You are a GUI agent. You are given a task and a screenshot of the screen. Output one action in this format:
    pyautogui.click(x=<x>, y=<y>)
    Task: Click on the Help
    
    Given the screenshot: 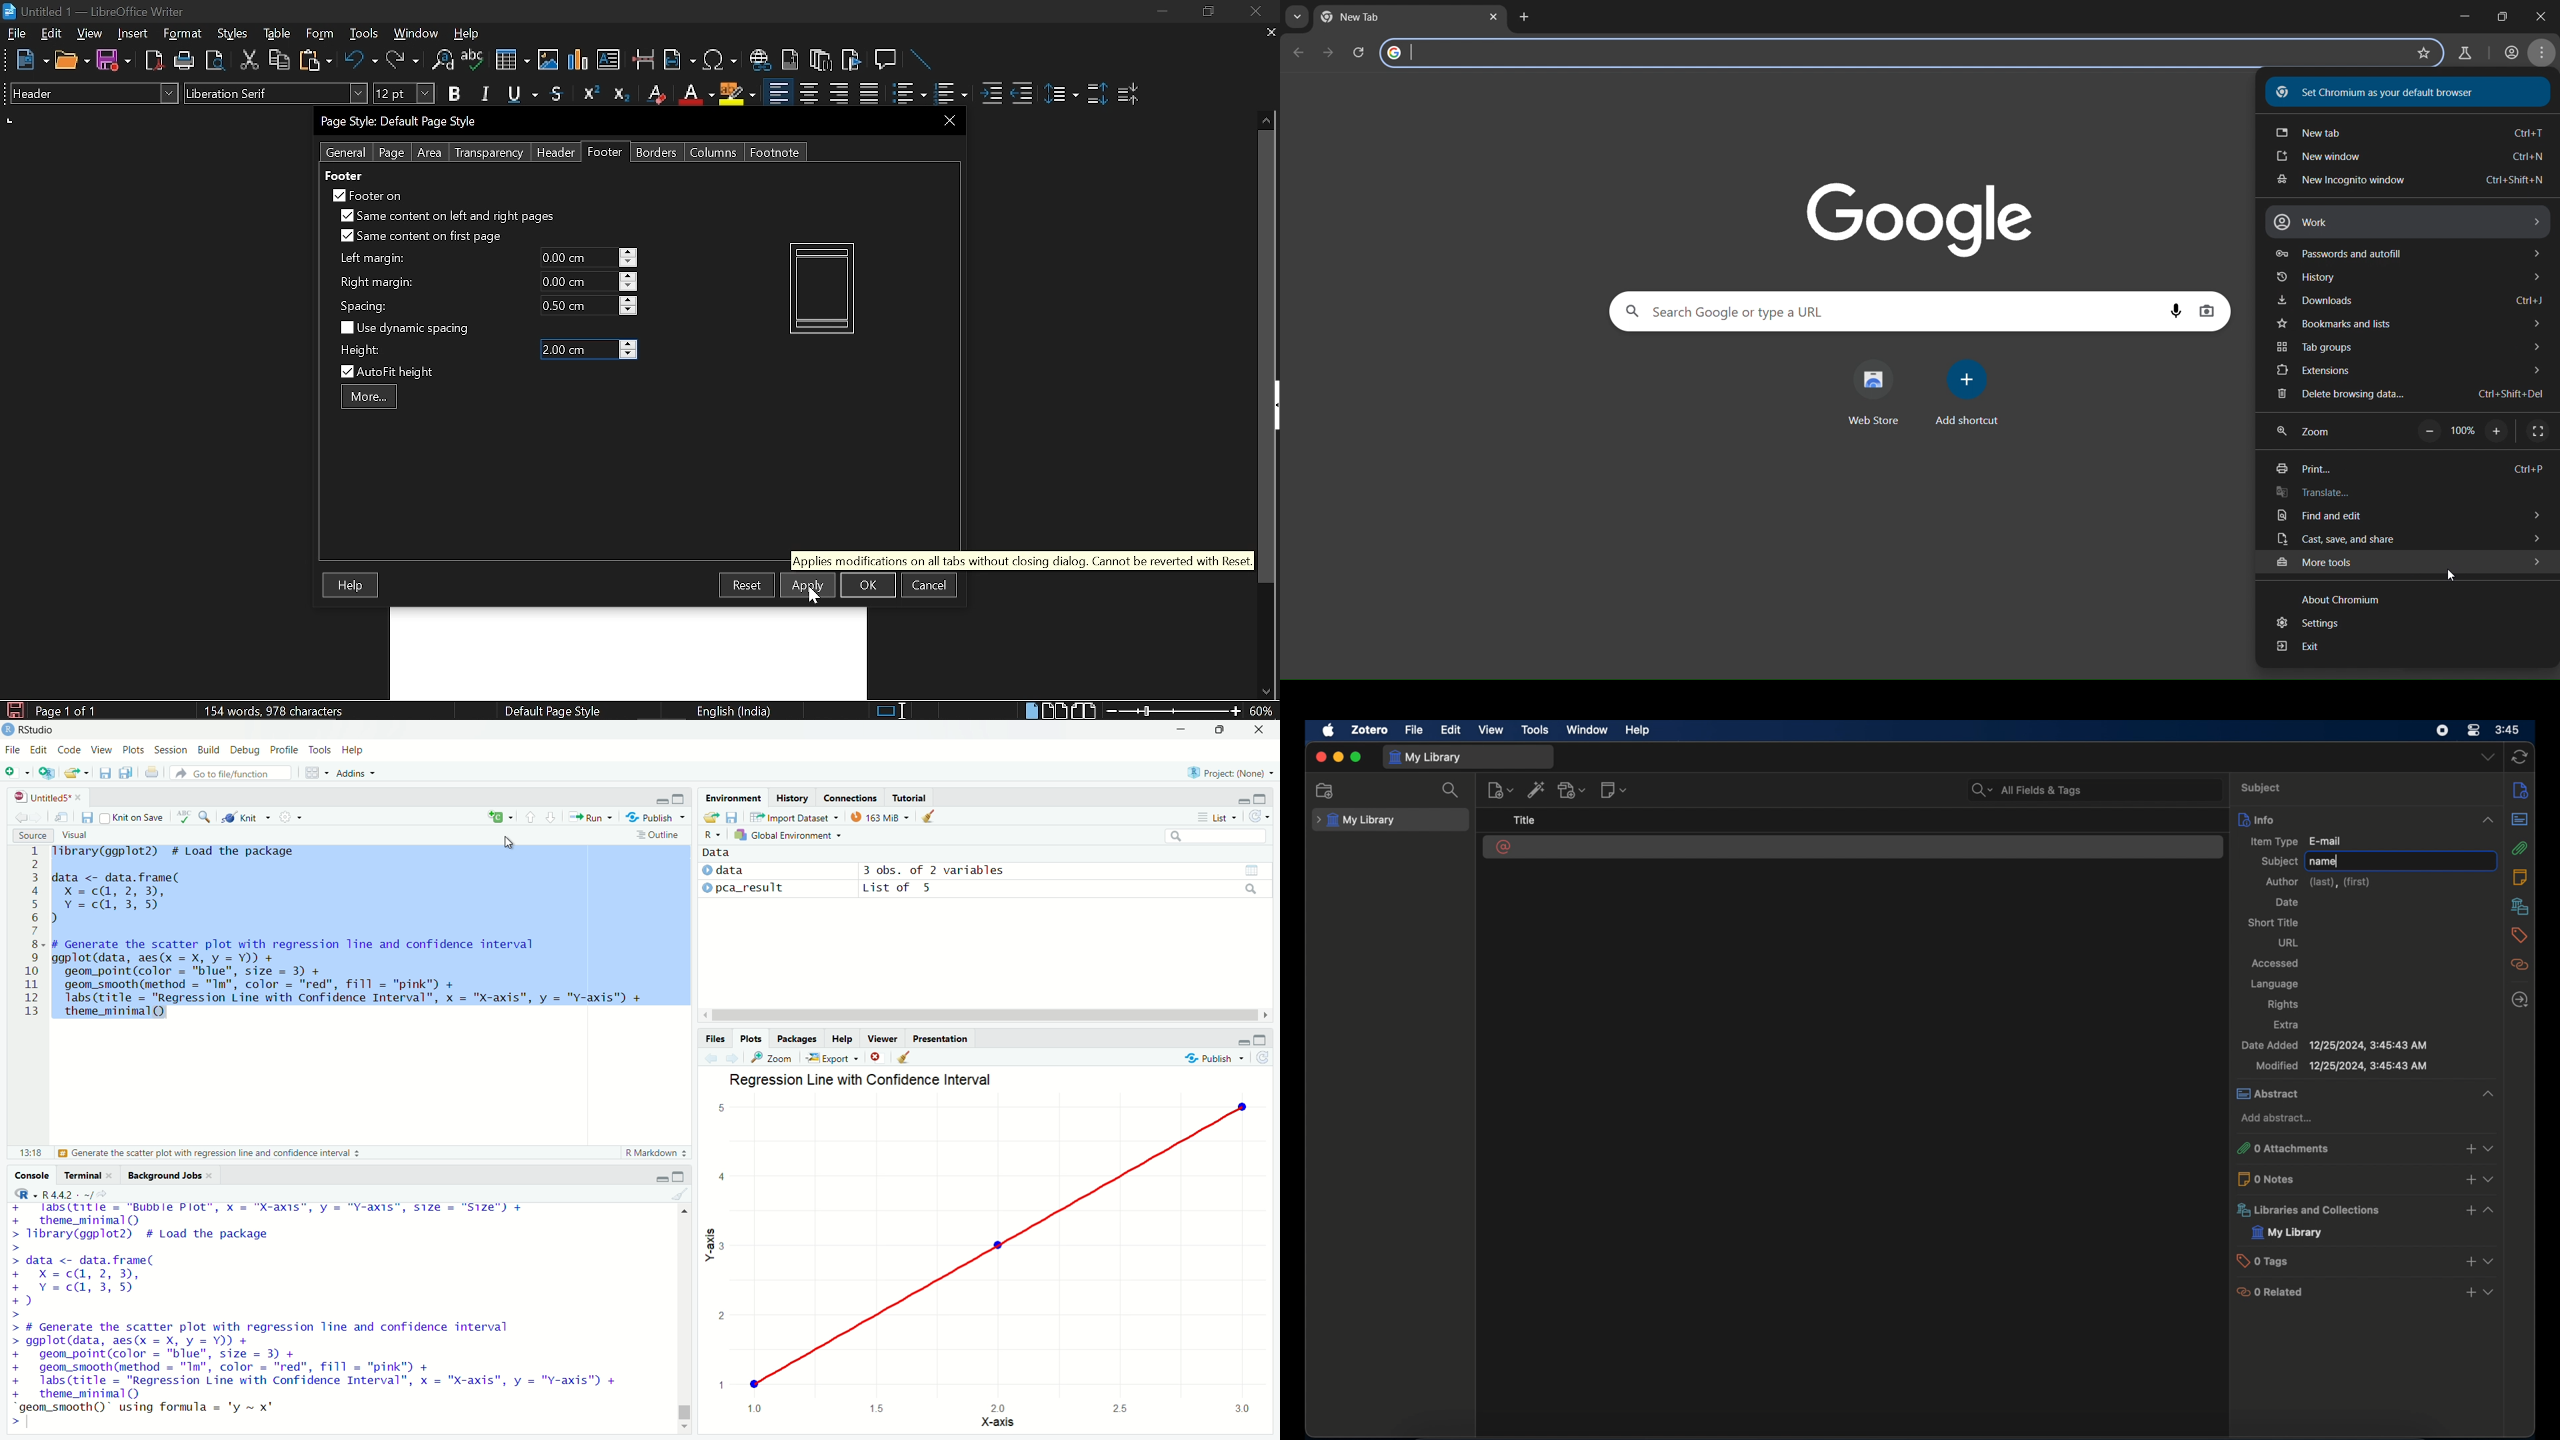 What is the action you would take?
    pyautogui.click(x=842, y=1038)
    